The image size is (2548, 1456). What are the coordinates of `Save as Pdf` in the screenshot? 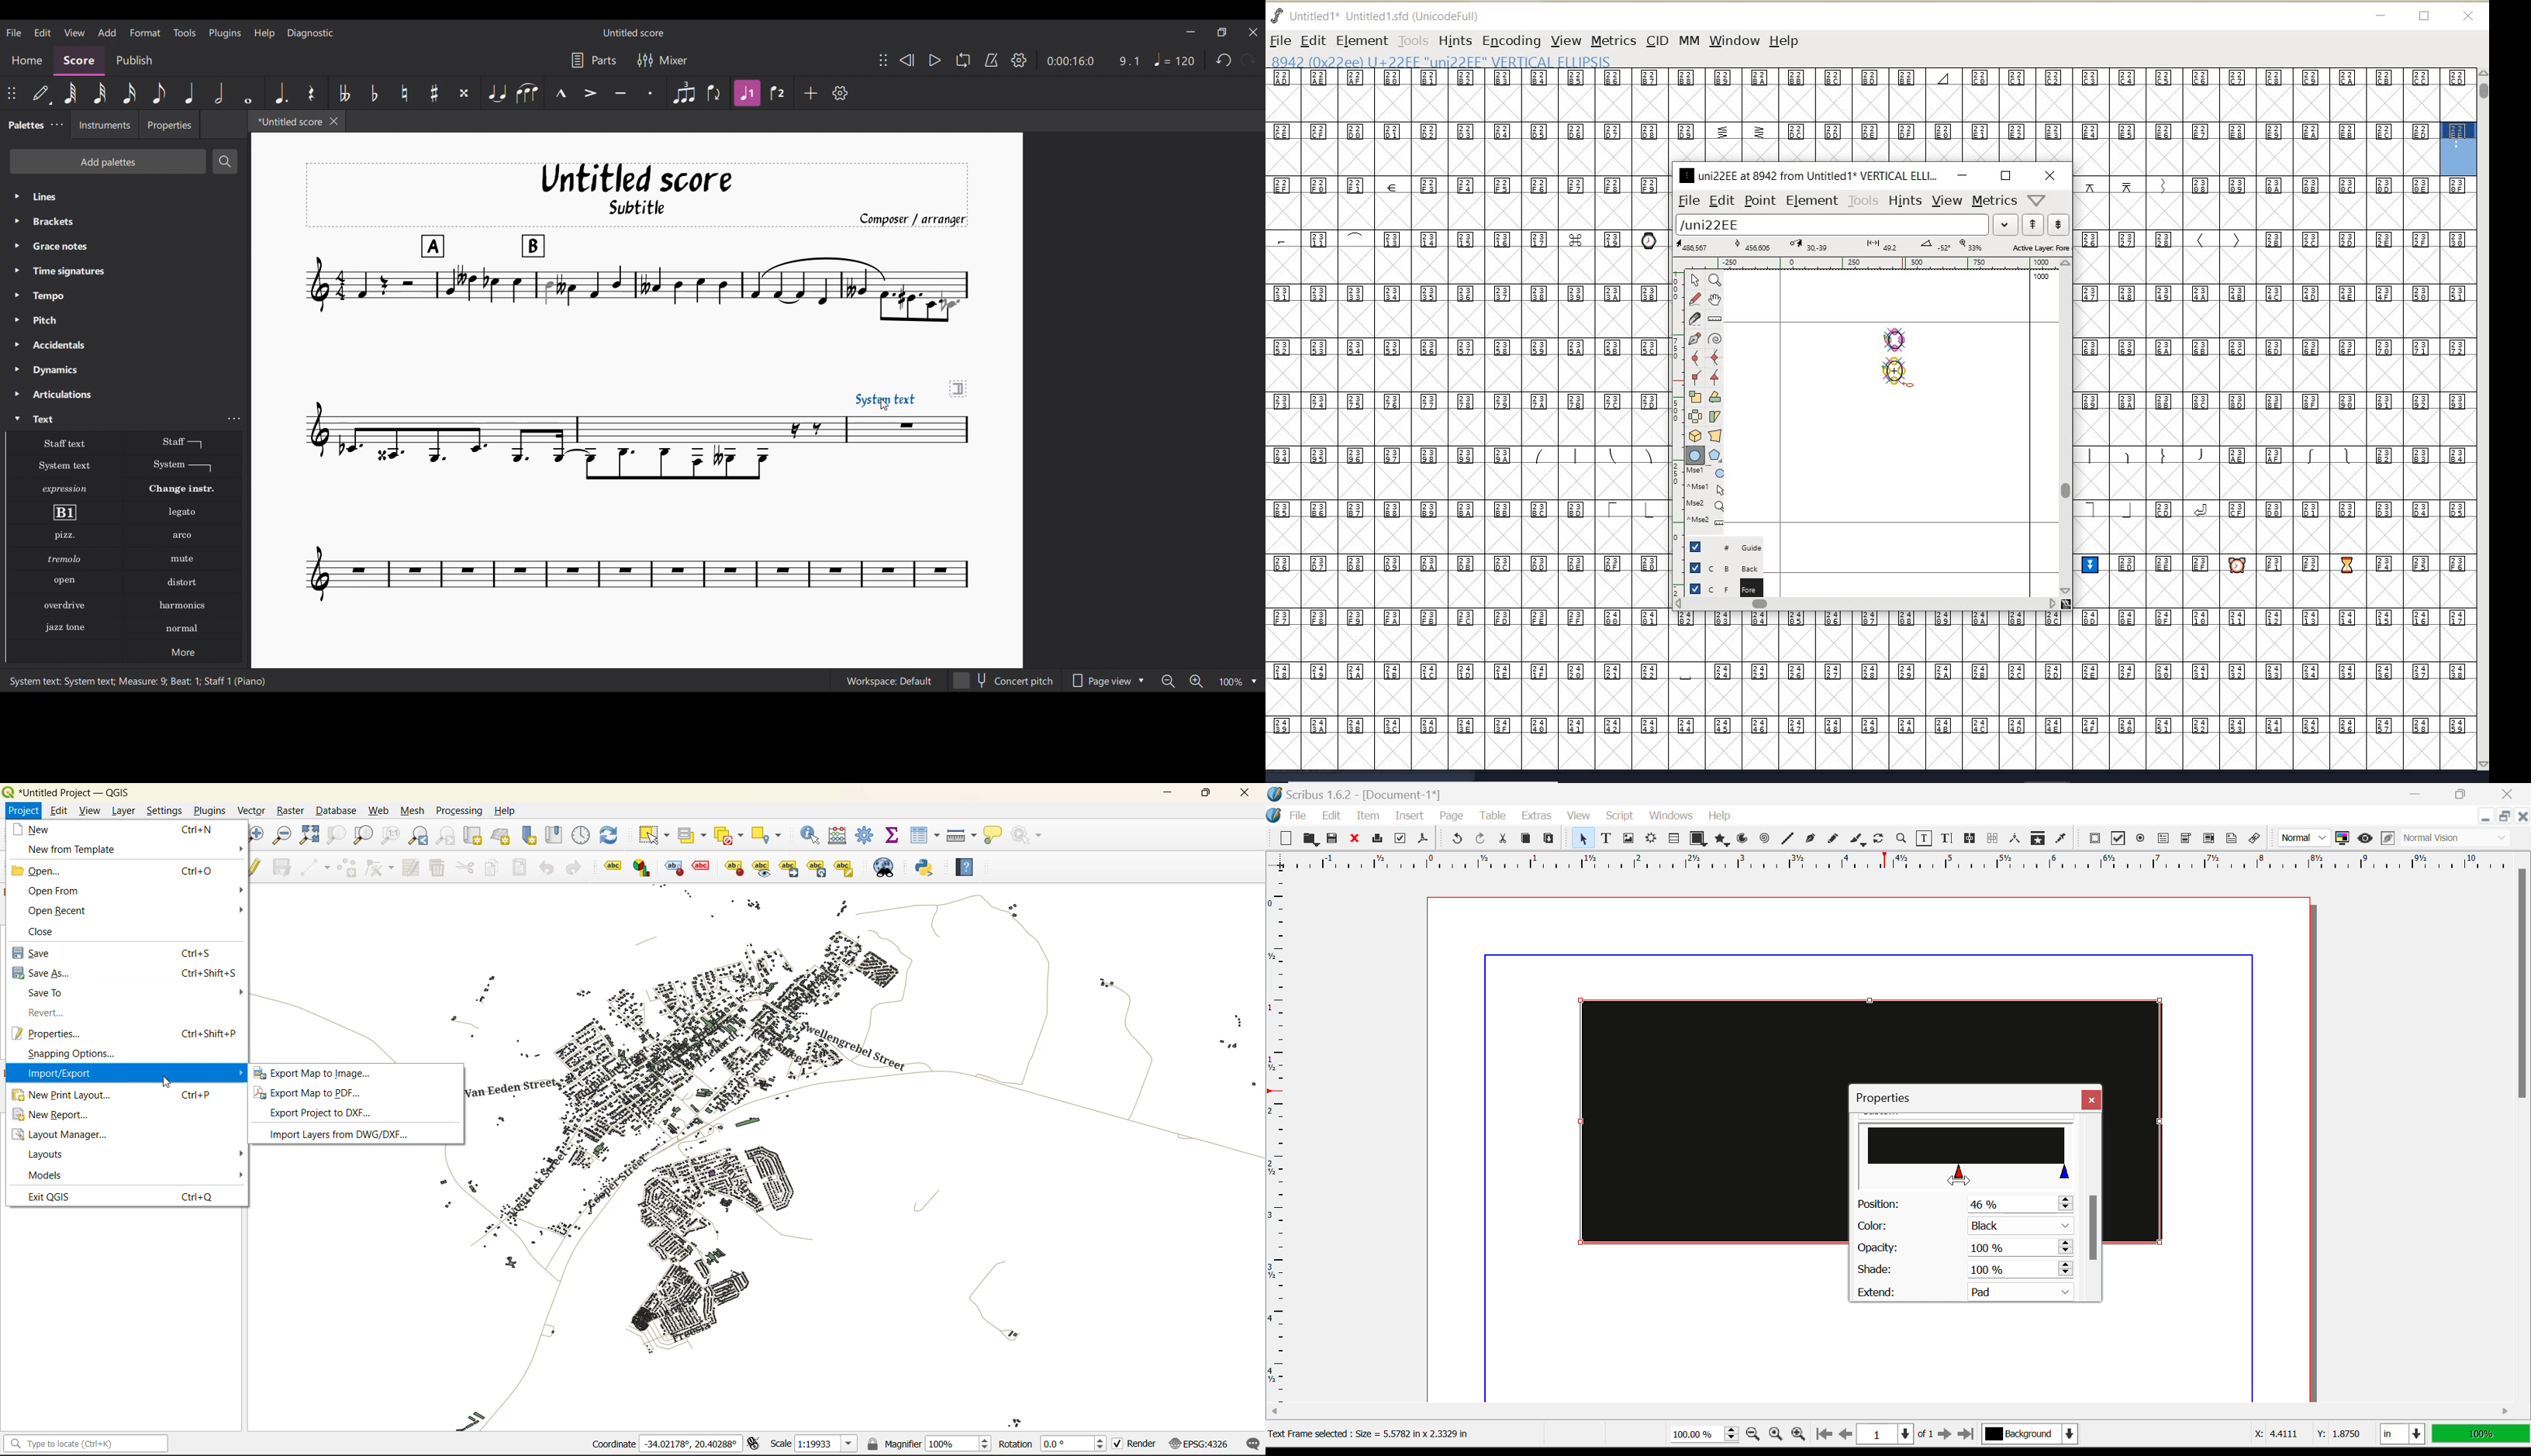 It's located at (1423, 840).